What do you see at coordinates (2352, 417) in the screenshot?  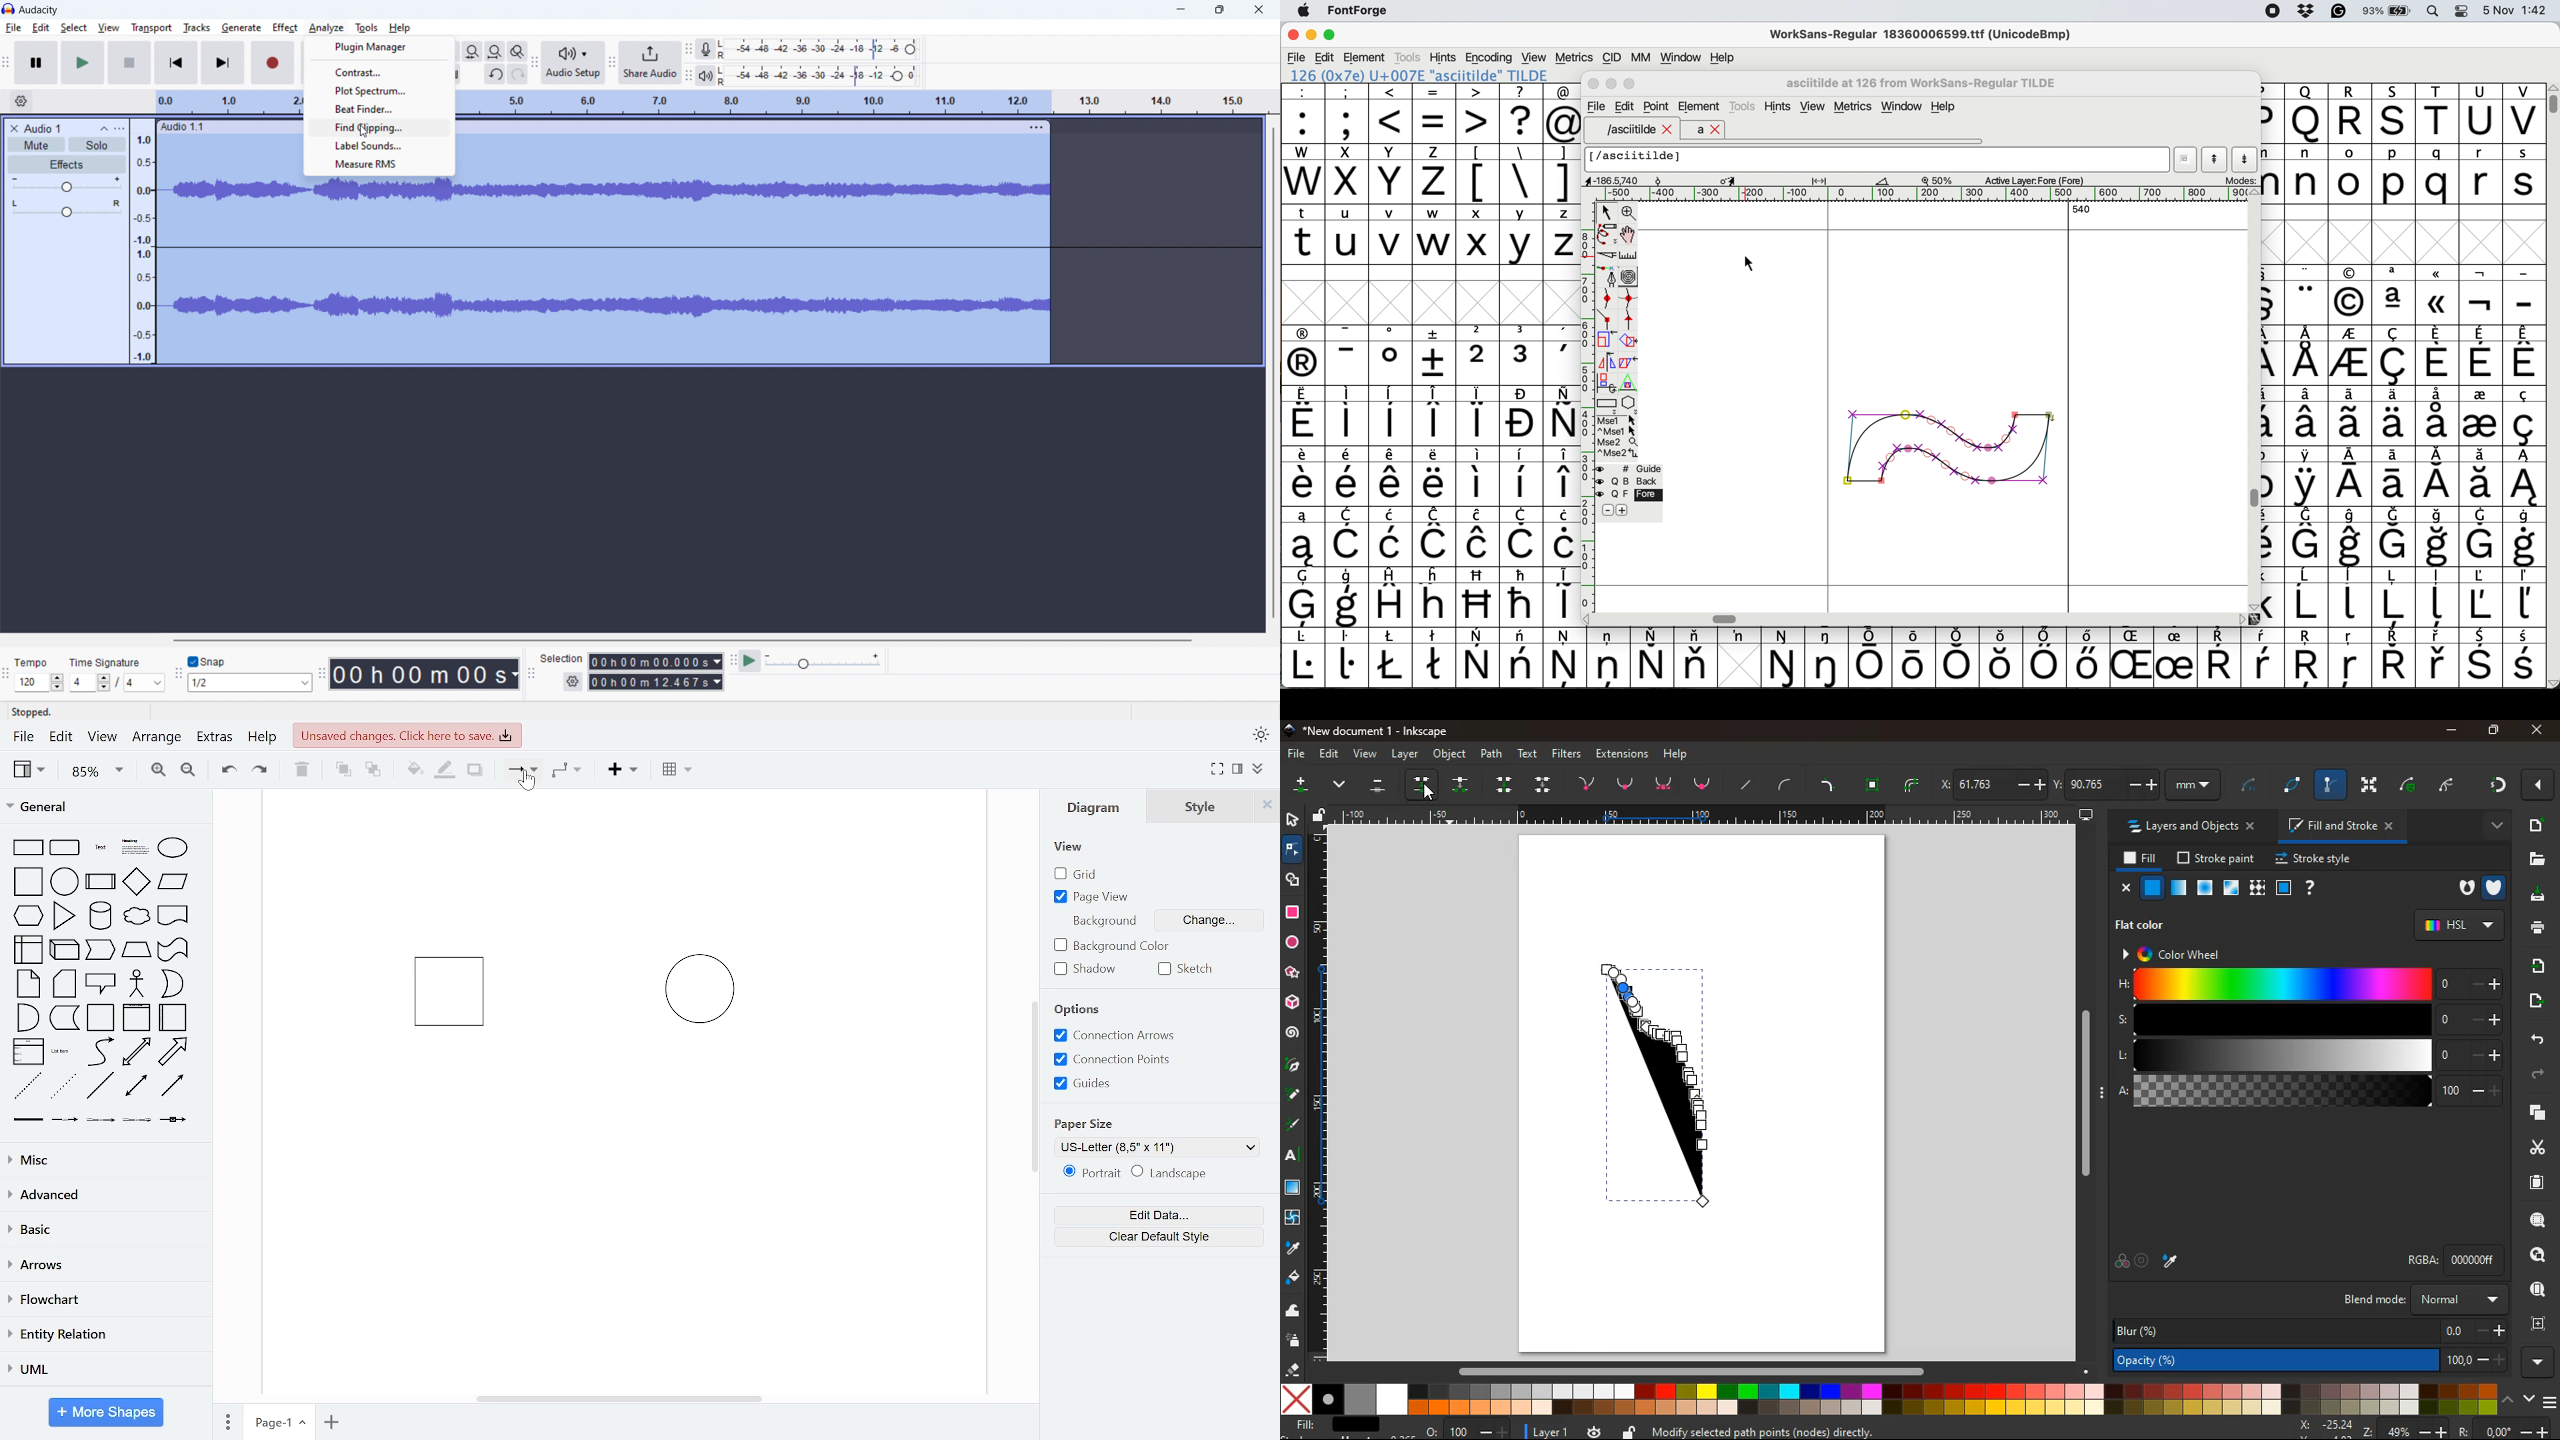 I see `symbol` at bounding box center [2352, 417].